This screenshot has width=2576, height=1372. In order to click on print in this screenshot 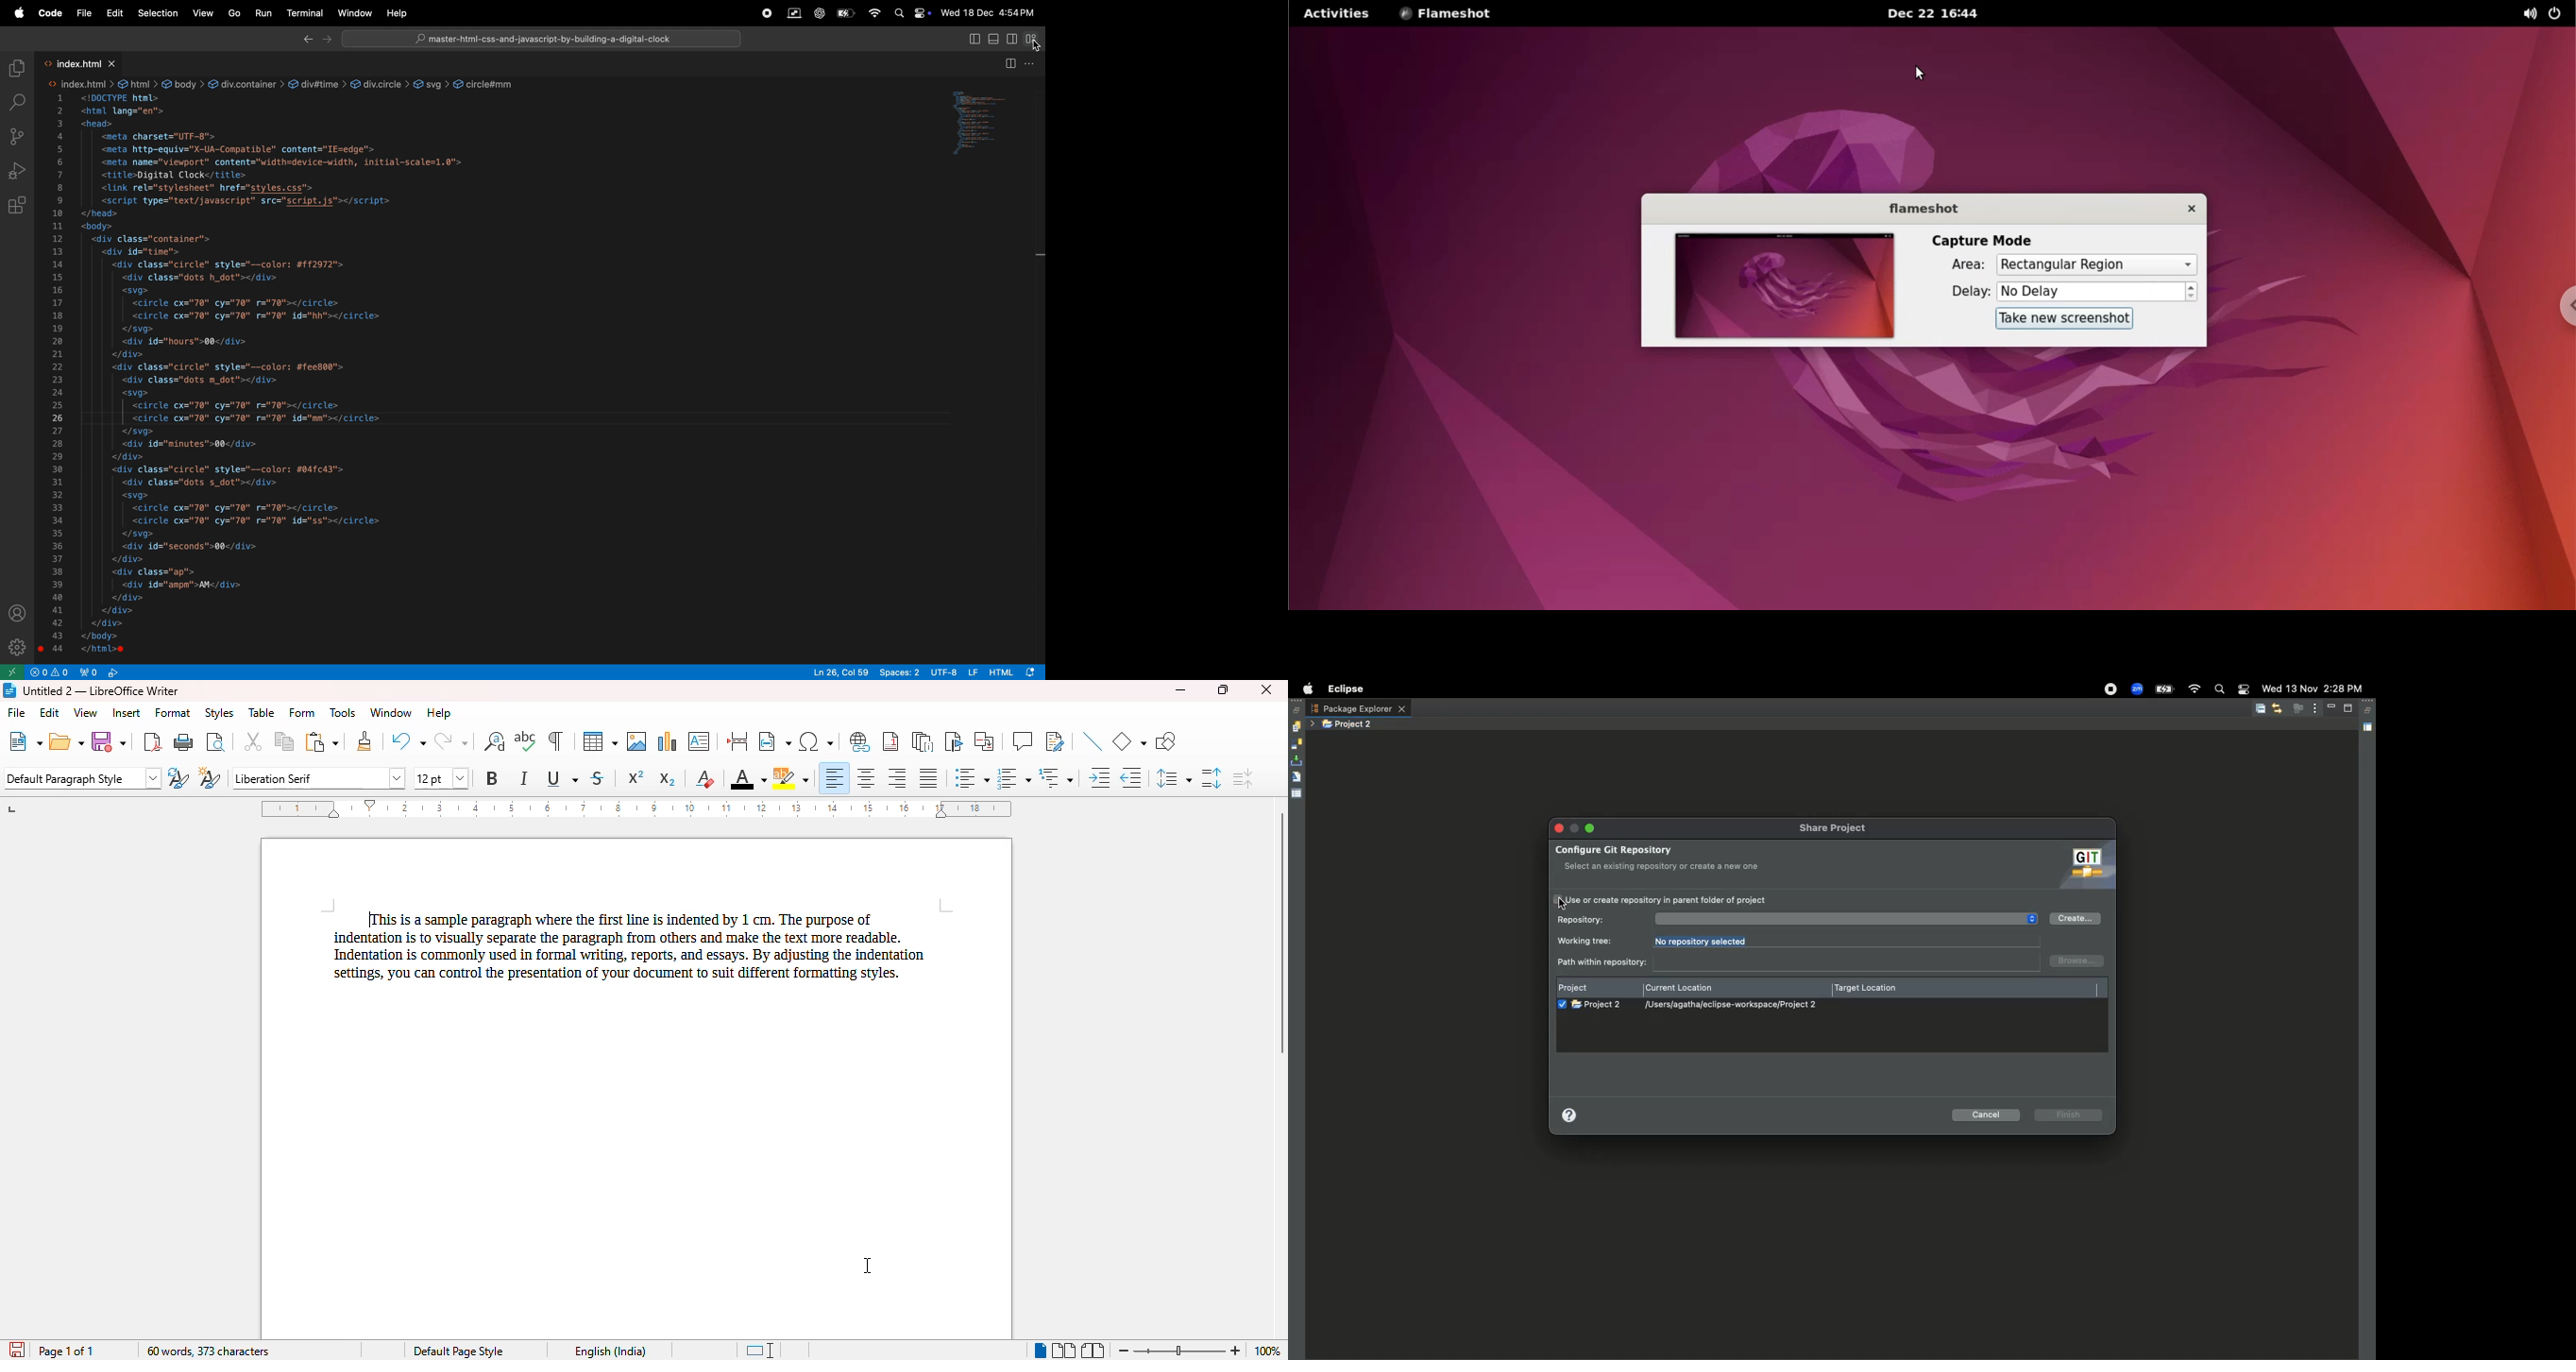, I will do `click(184, 740)`.